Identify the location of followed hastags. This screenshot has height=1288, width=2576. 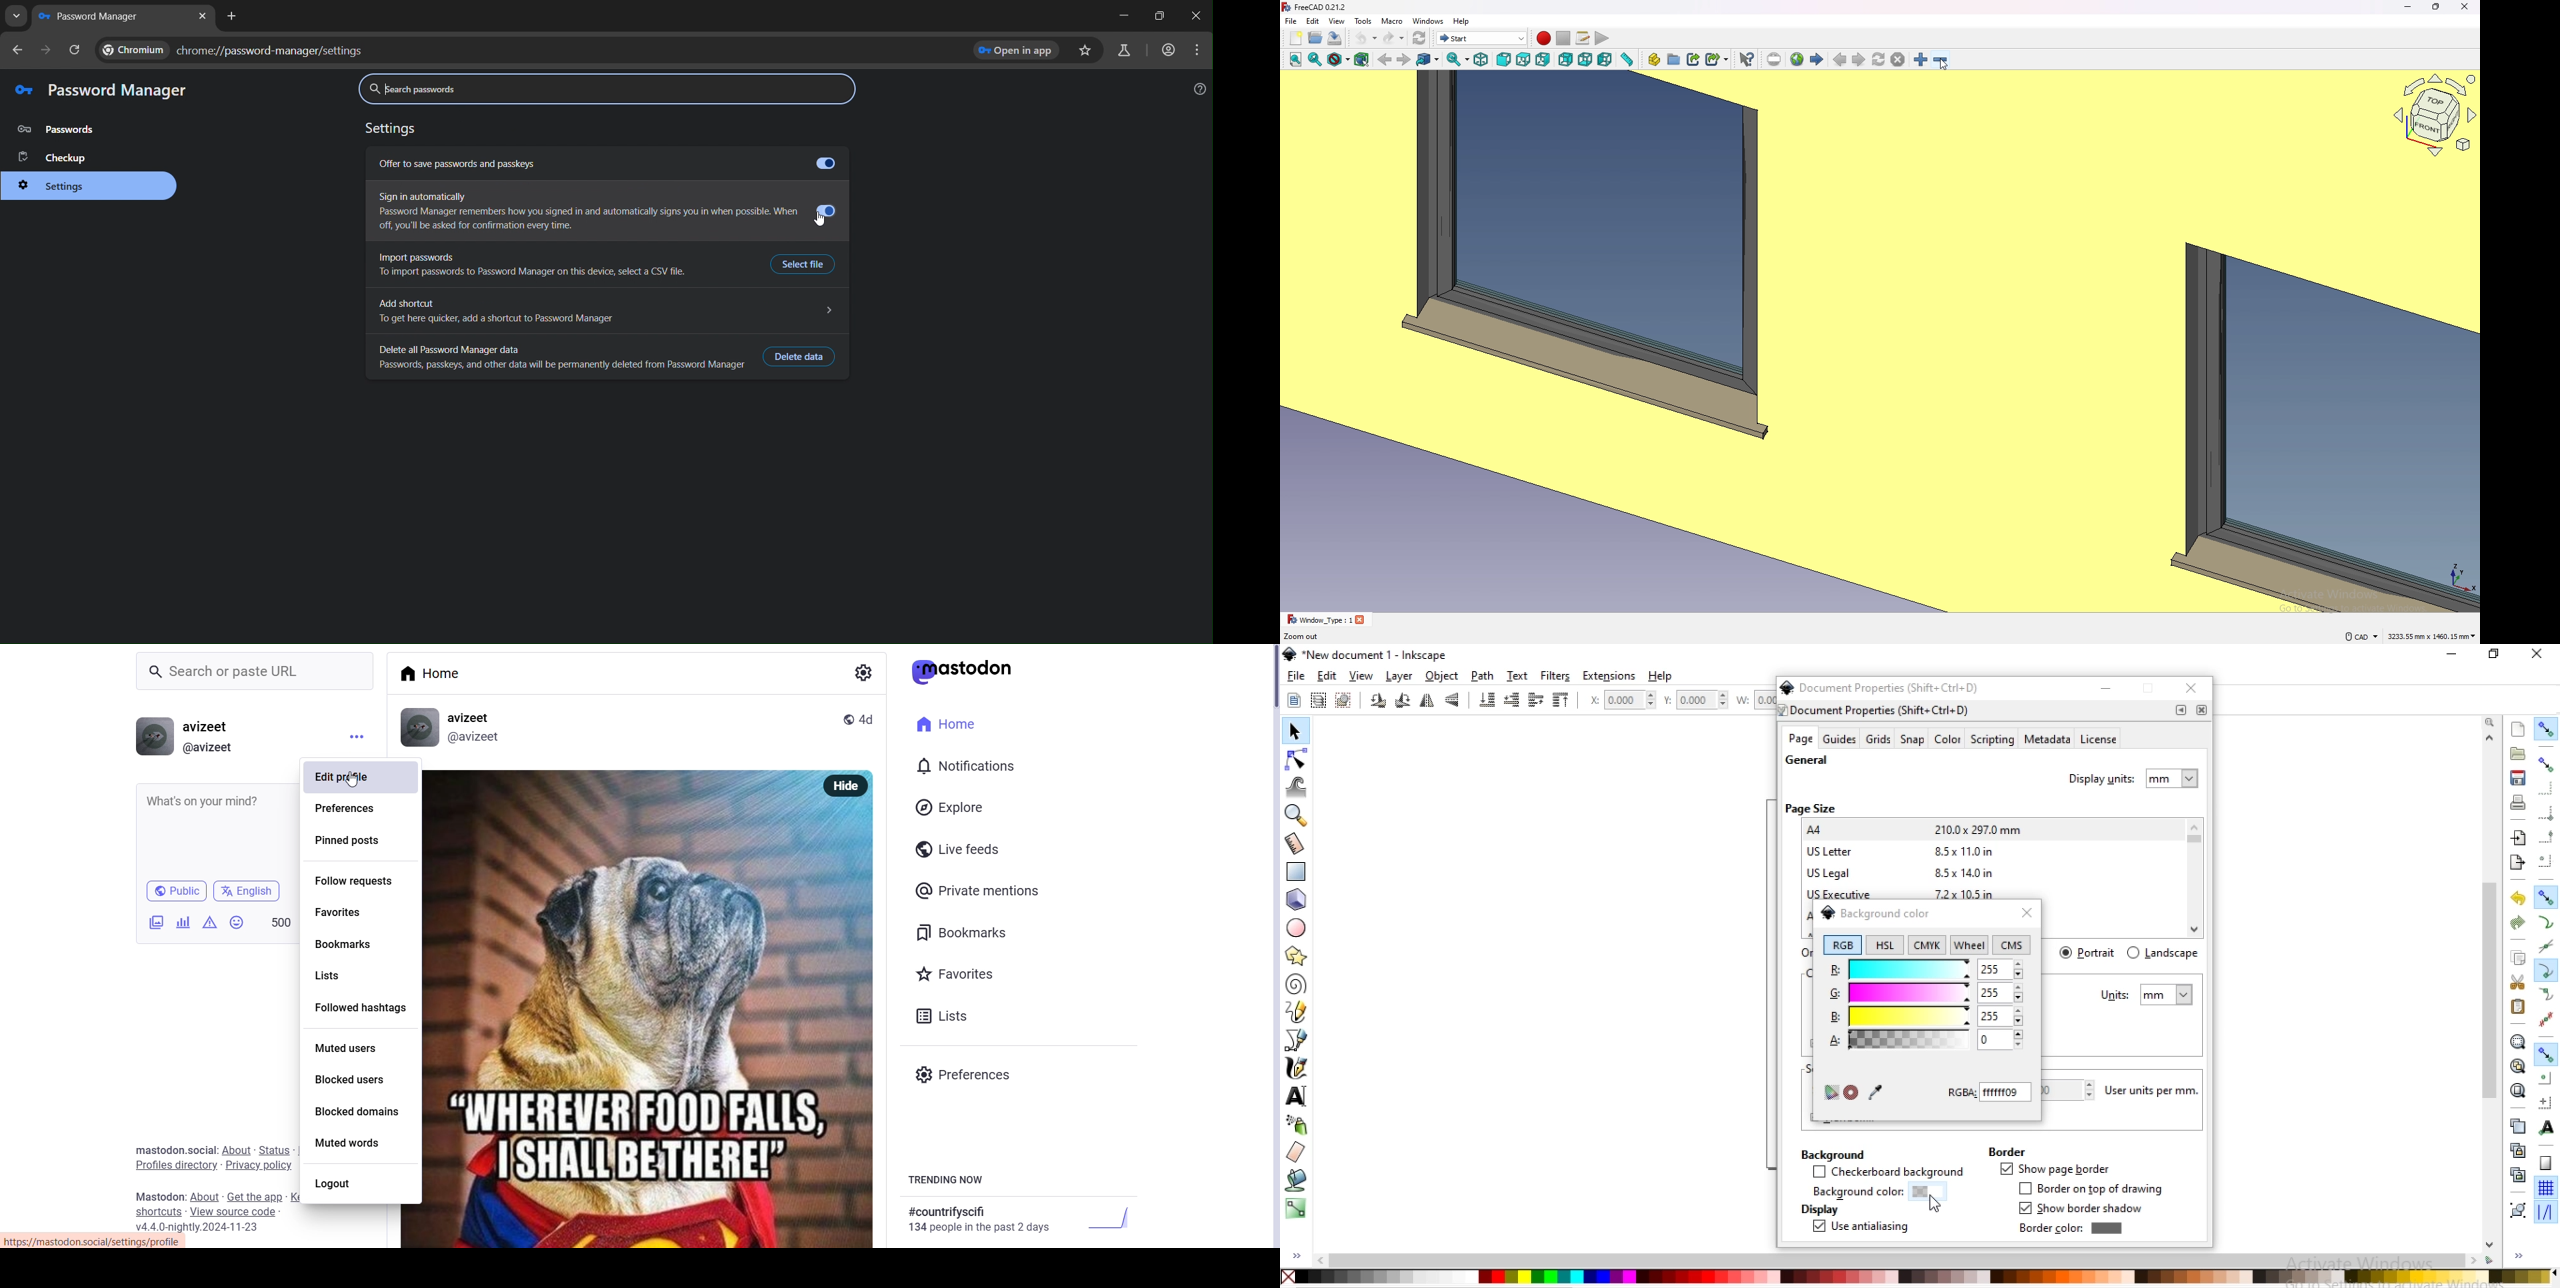
(361, 1005).